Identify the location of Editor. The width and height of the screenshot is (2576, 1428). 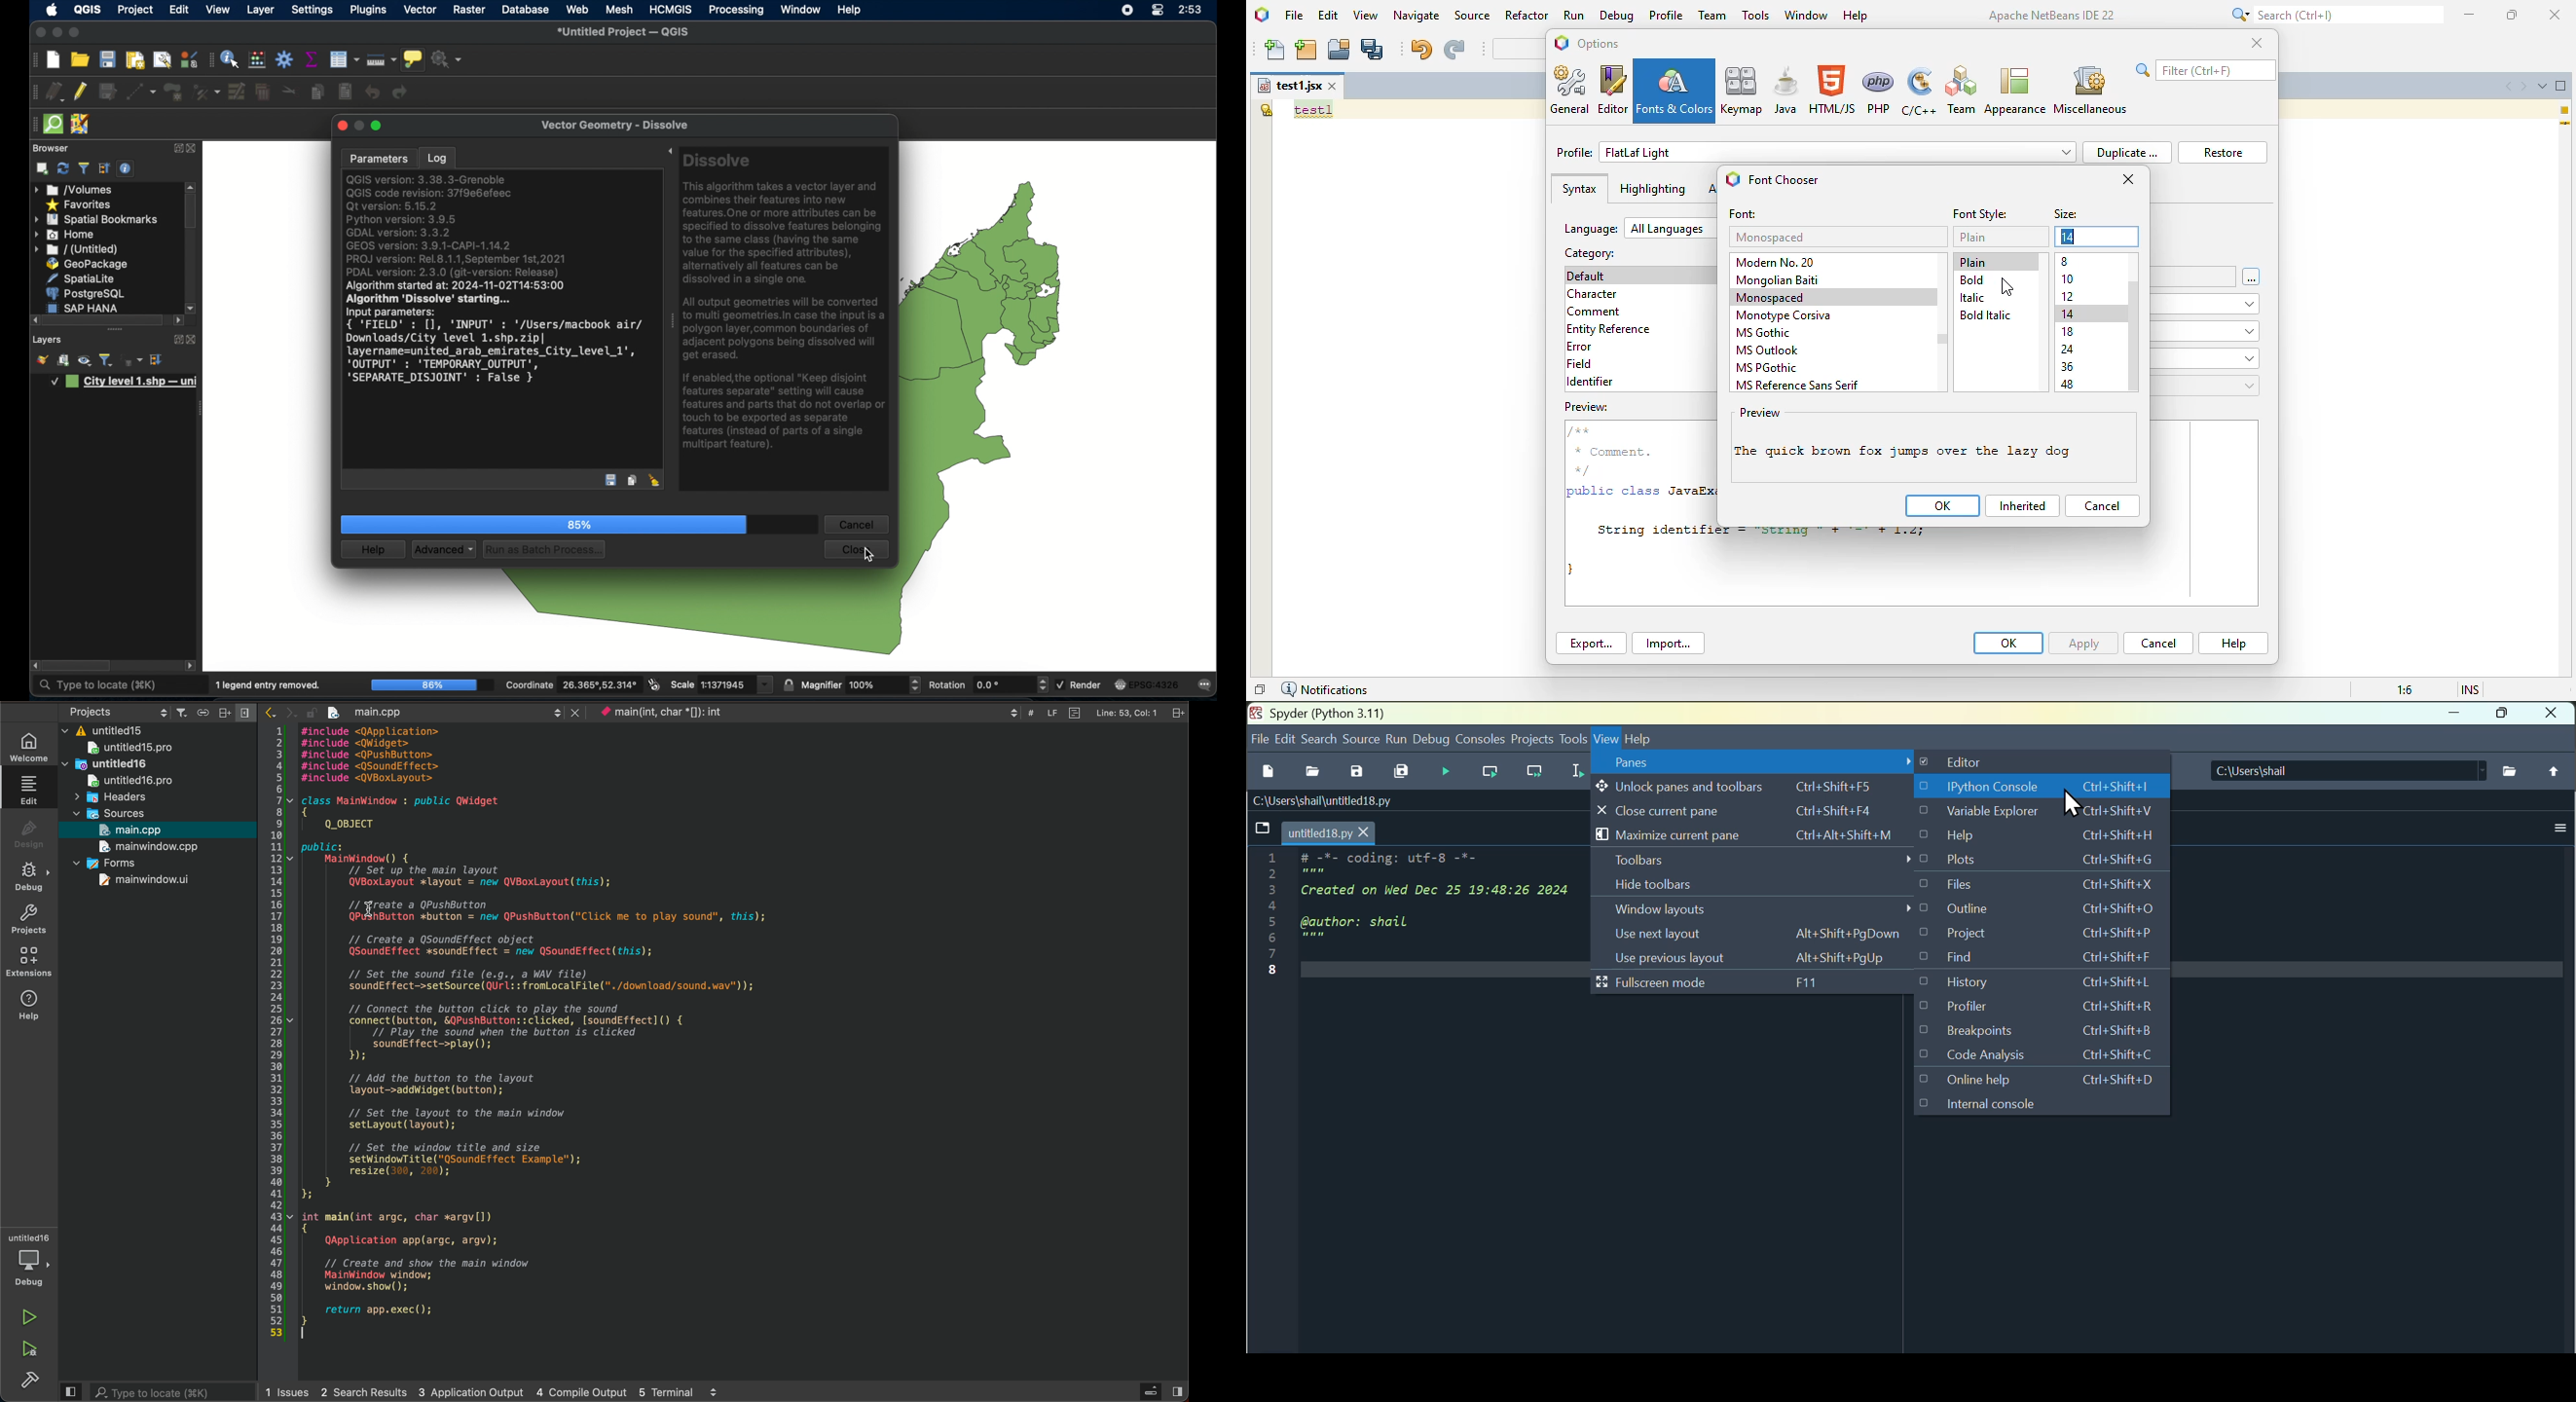
(1984, 763).